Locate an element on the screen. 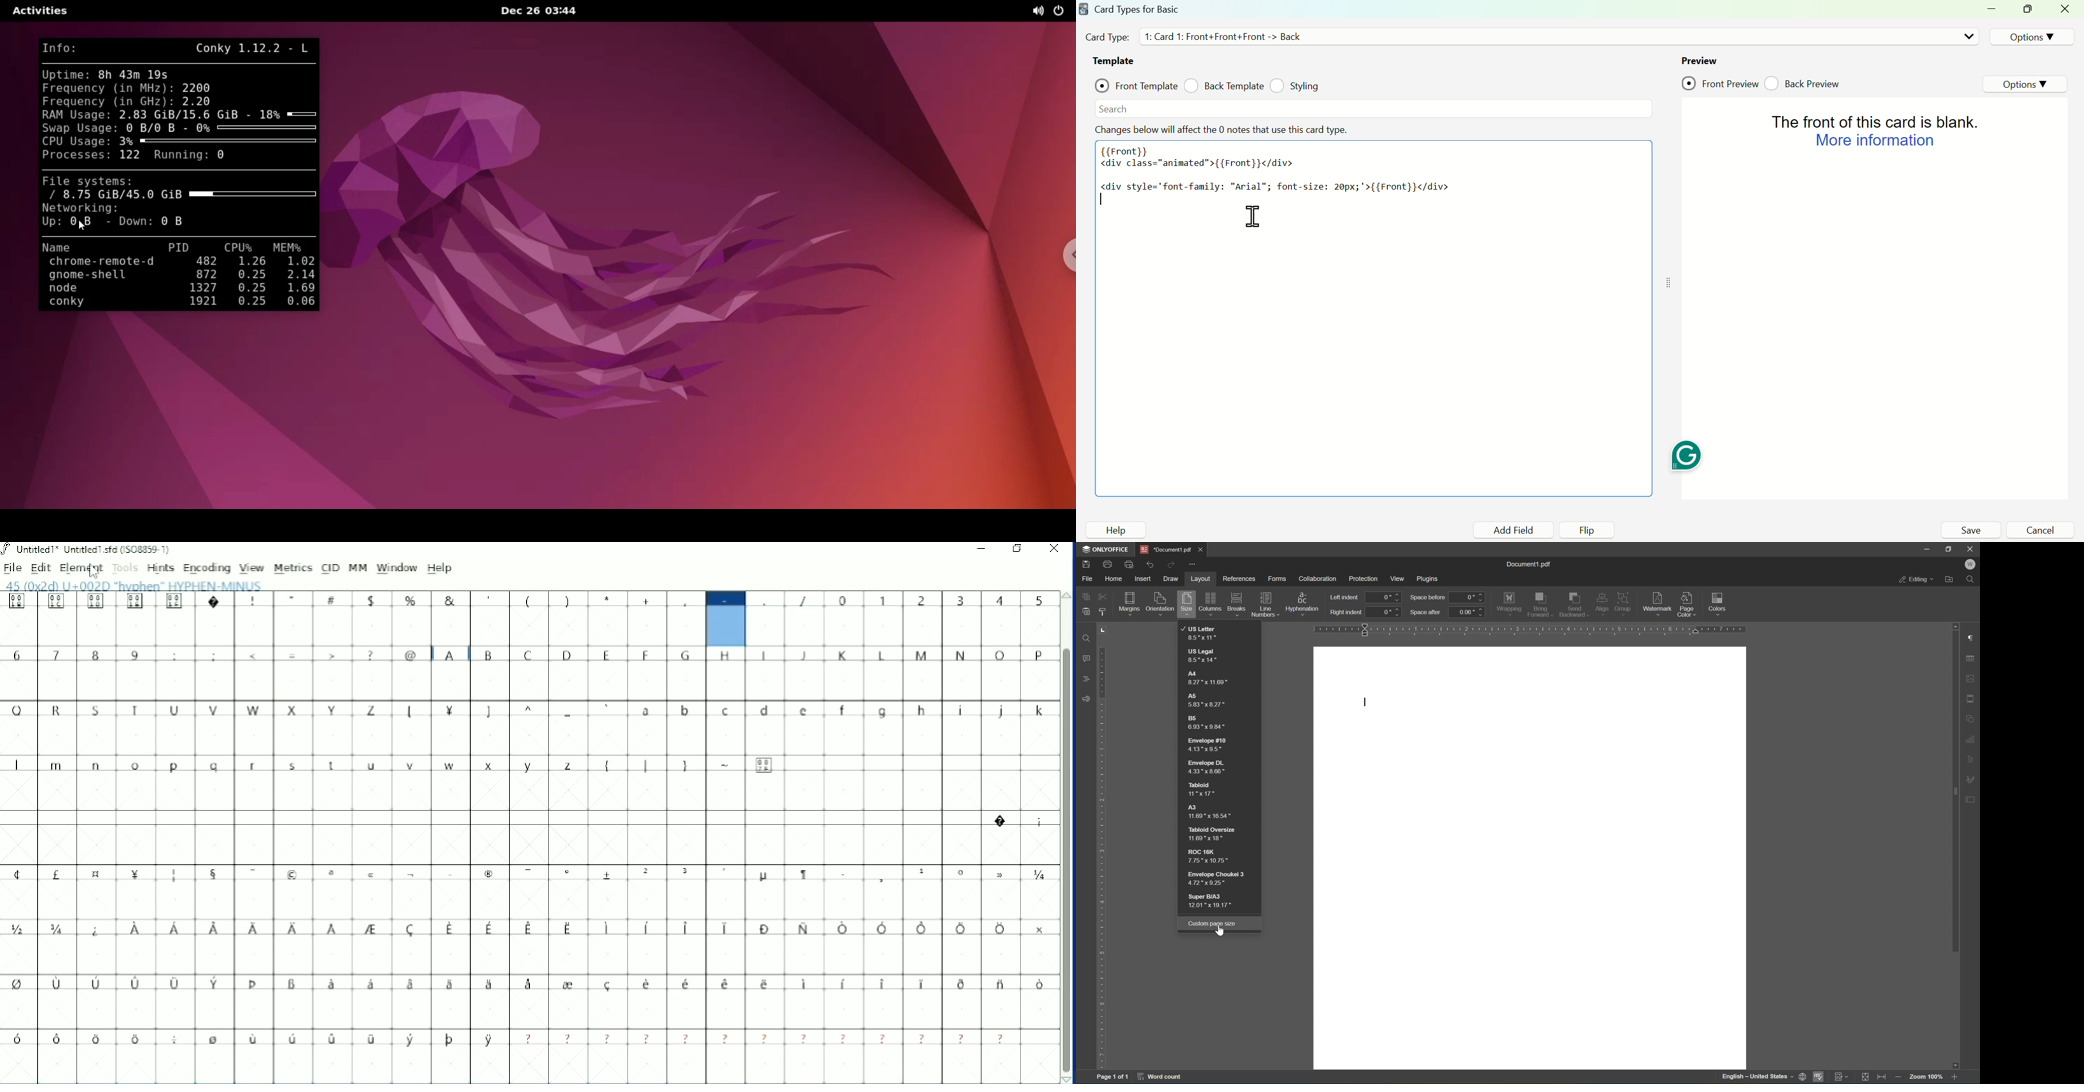  grammerly is located at coordinates (1686, 456).